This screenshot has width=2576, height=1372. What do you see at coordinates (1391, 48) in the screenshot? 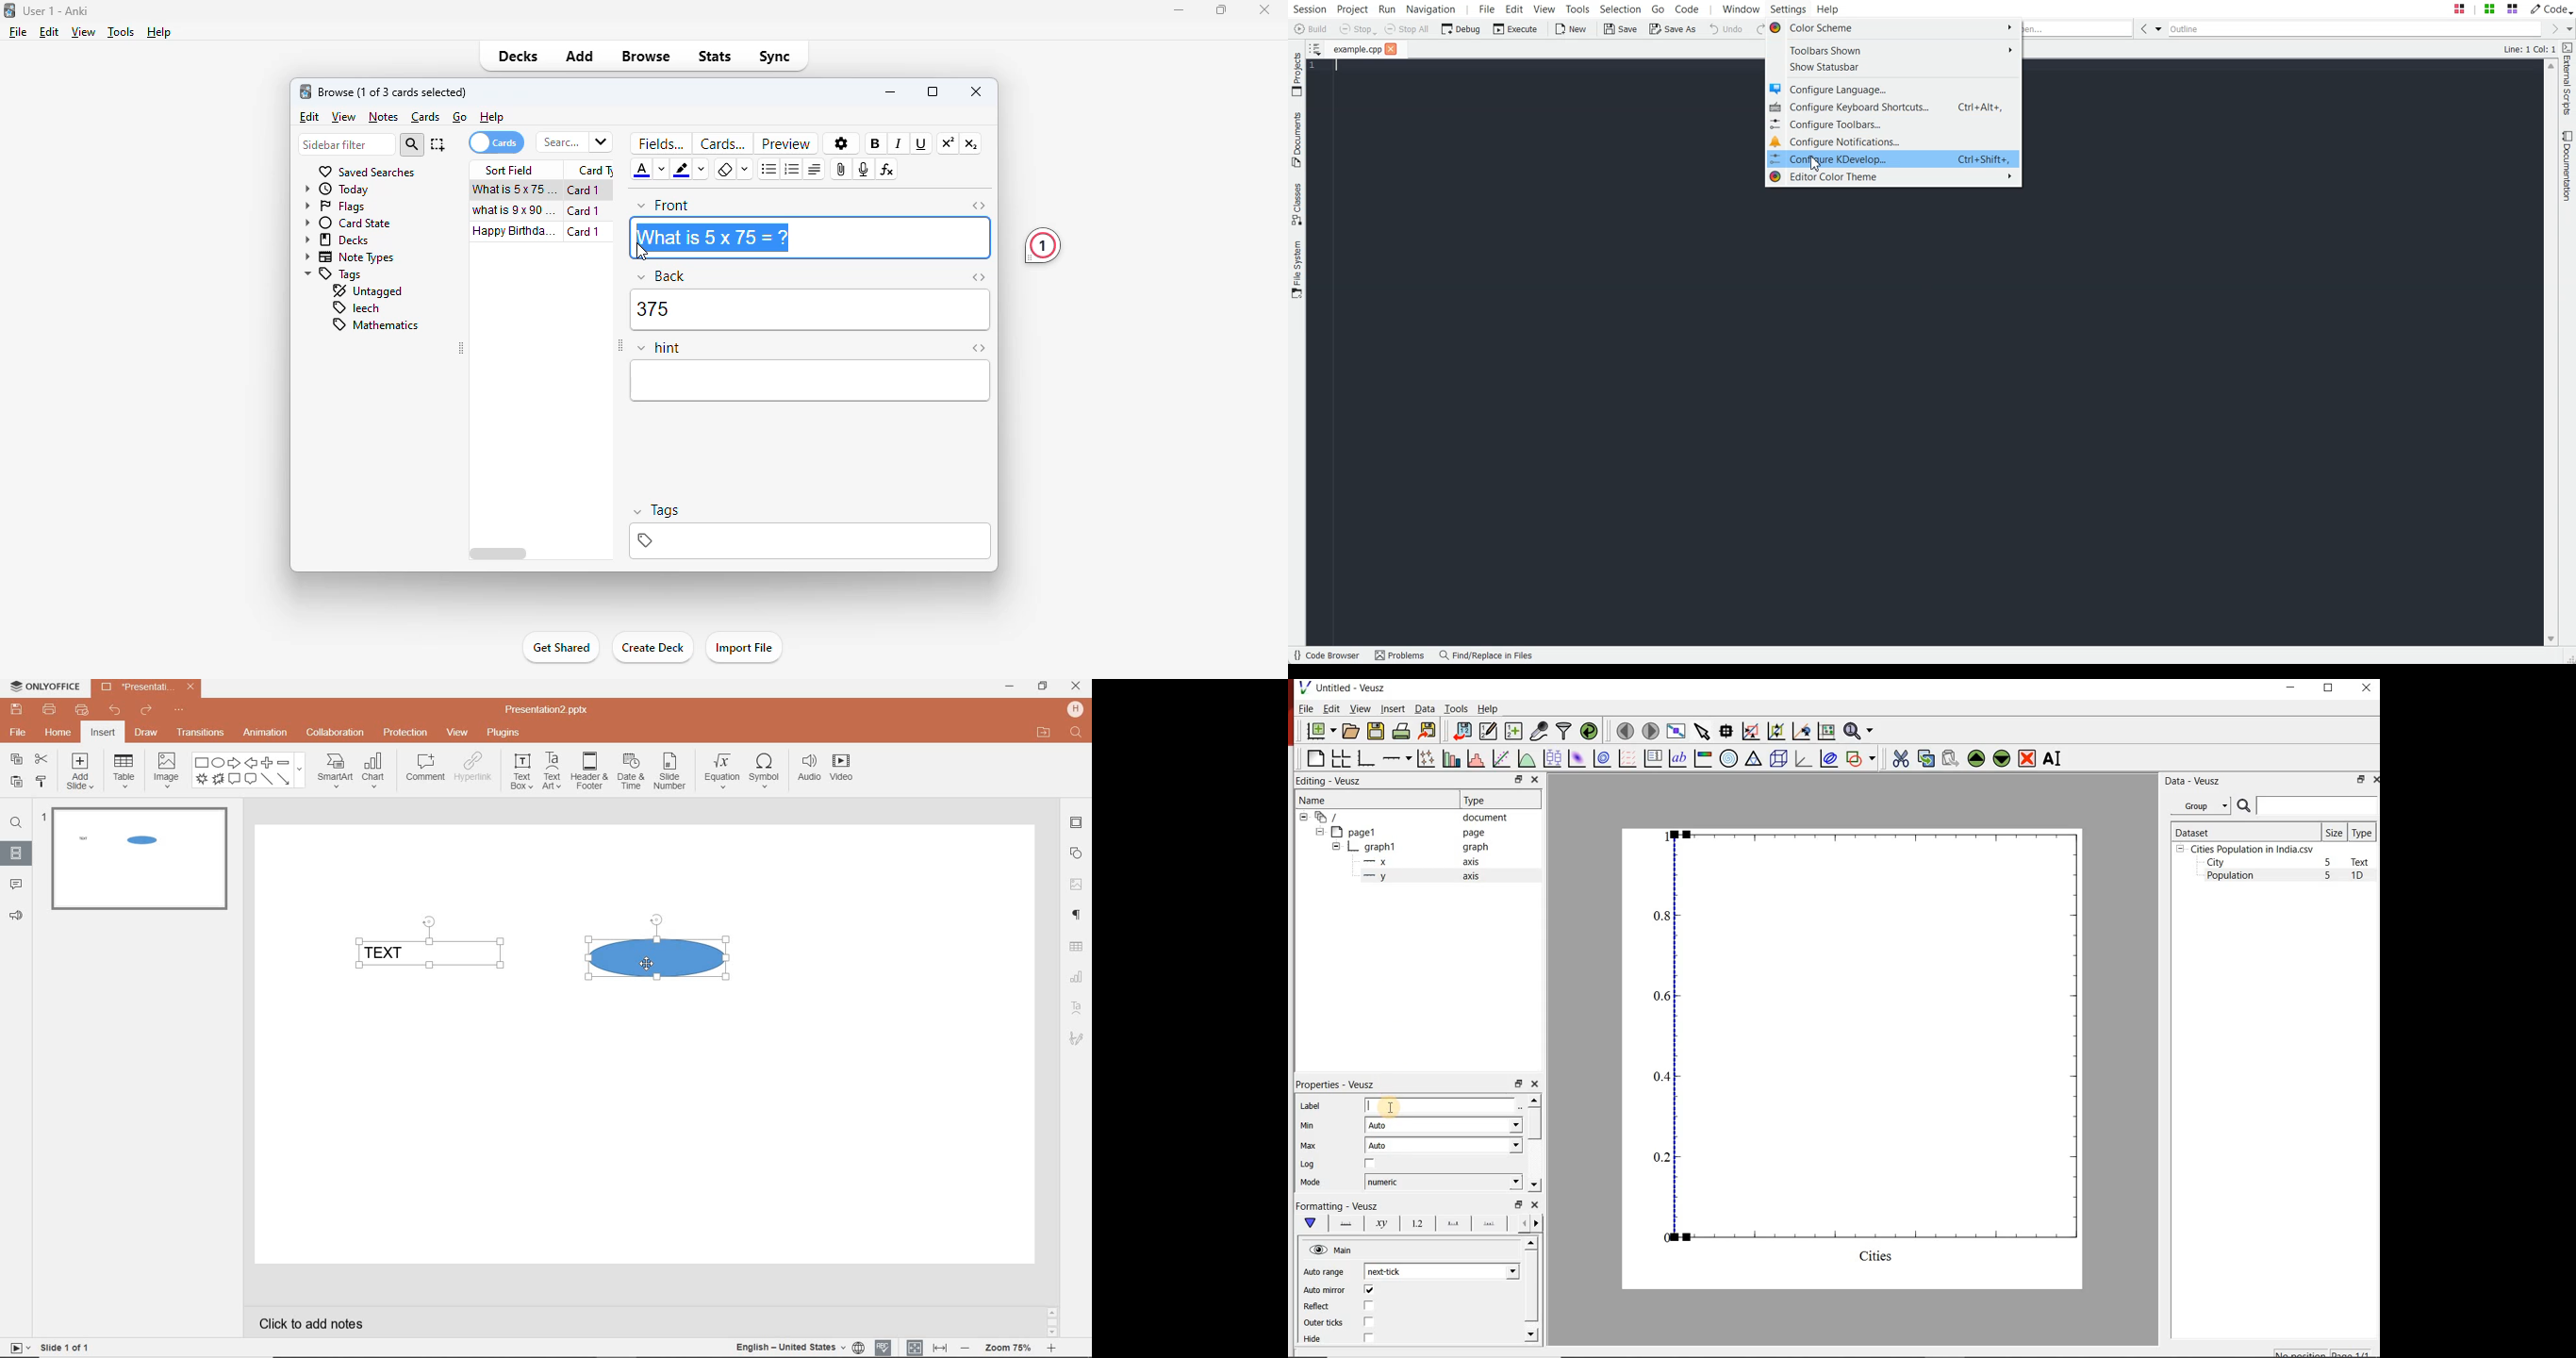
I see `Close` at bounding box center [1391, 48].